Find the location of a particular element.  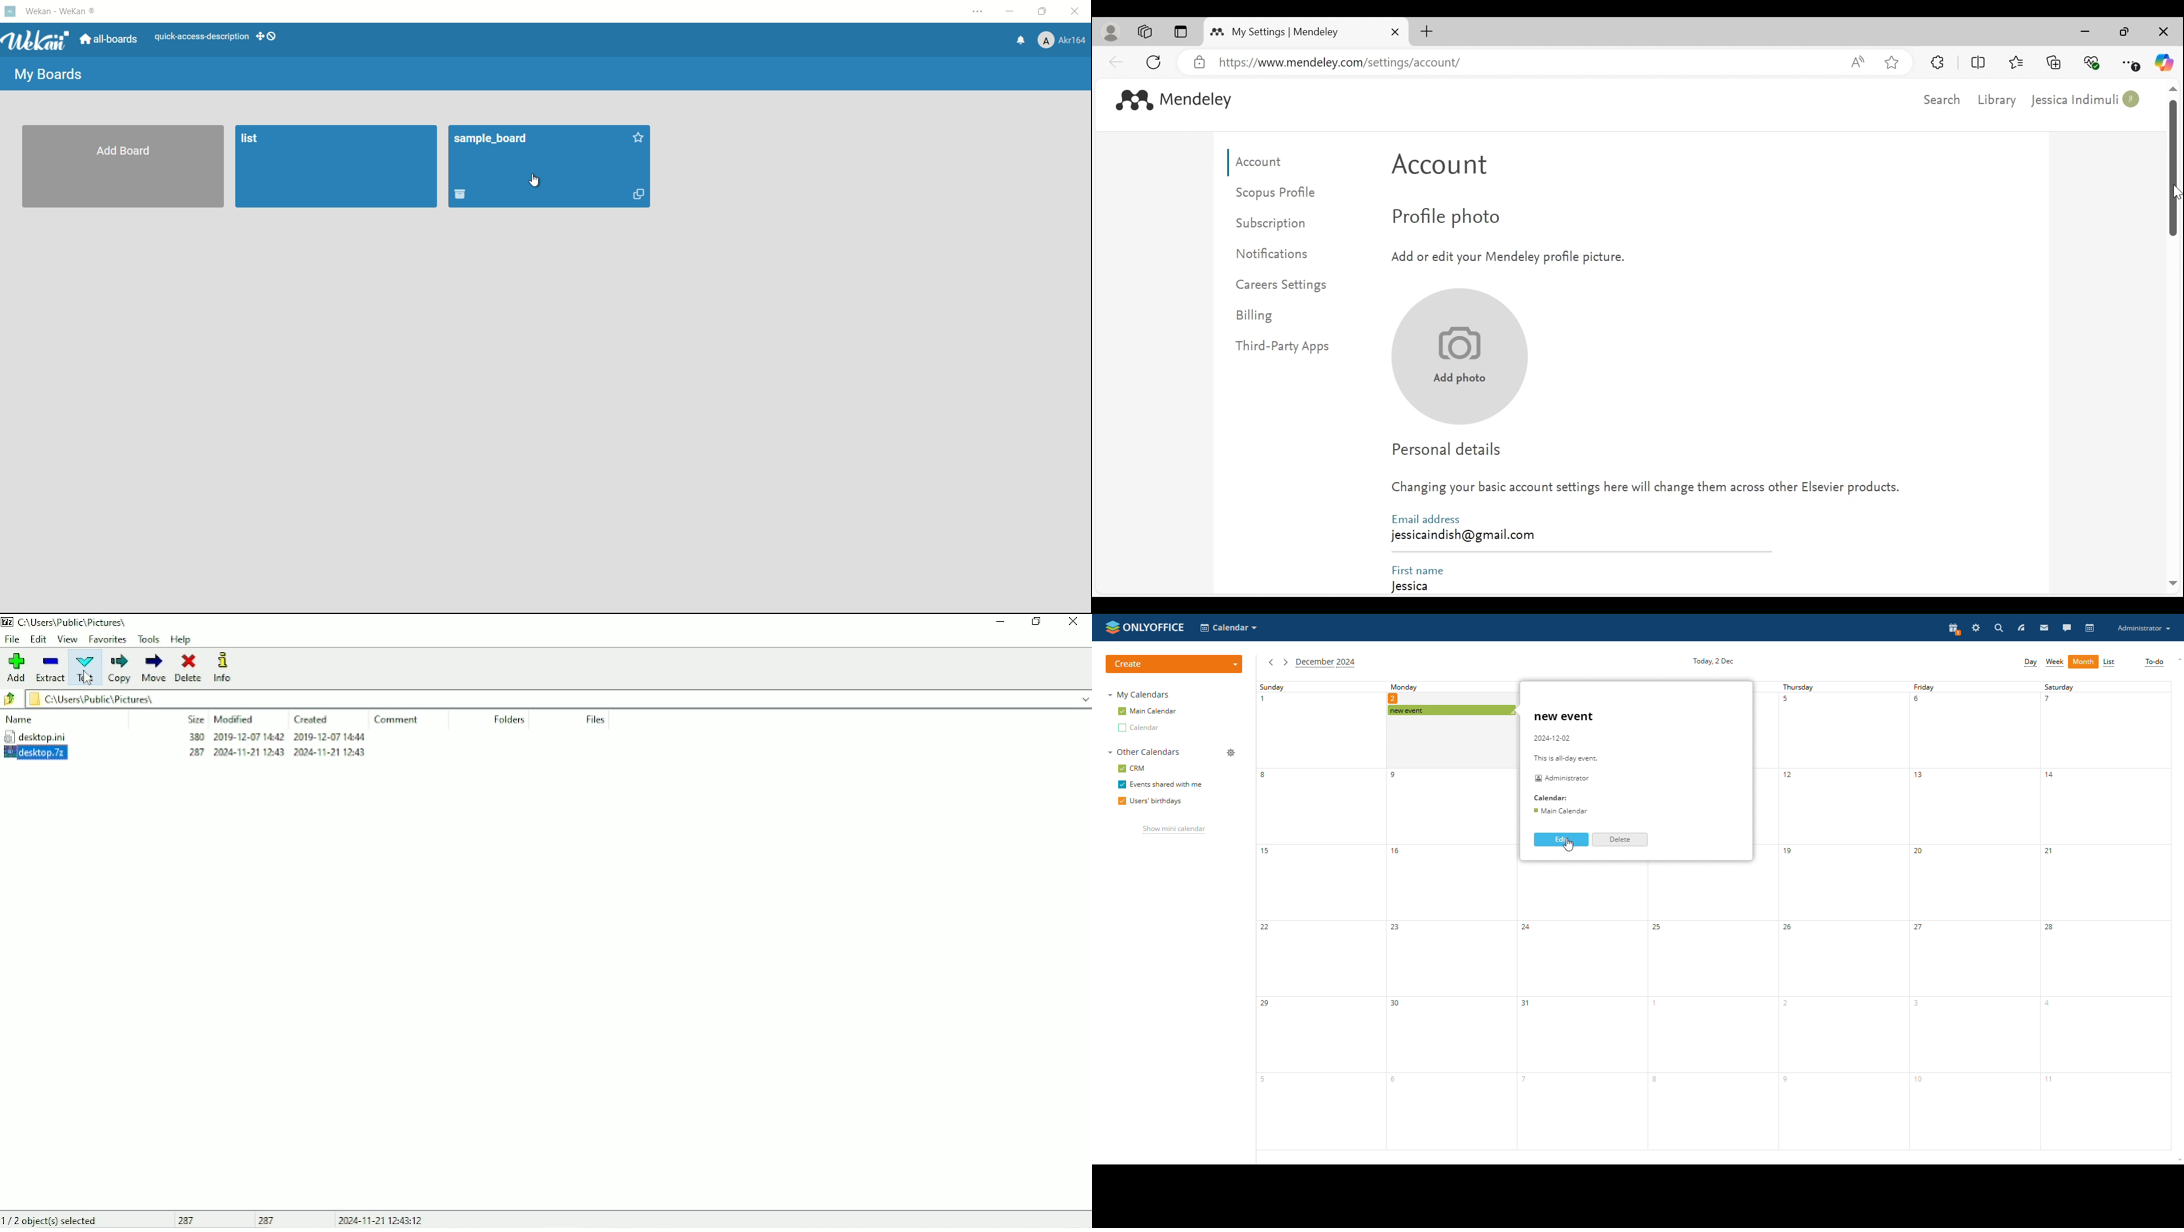

Close is located at coordinates (1075, 622).